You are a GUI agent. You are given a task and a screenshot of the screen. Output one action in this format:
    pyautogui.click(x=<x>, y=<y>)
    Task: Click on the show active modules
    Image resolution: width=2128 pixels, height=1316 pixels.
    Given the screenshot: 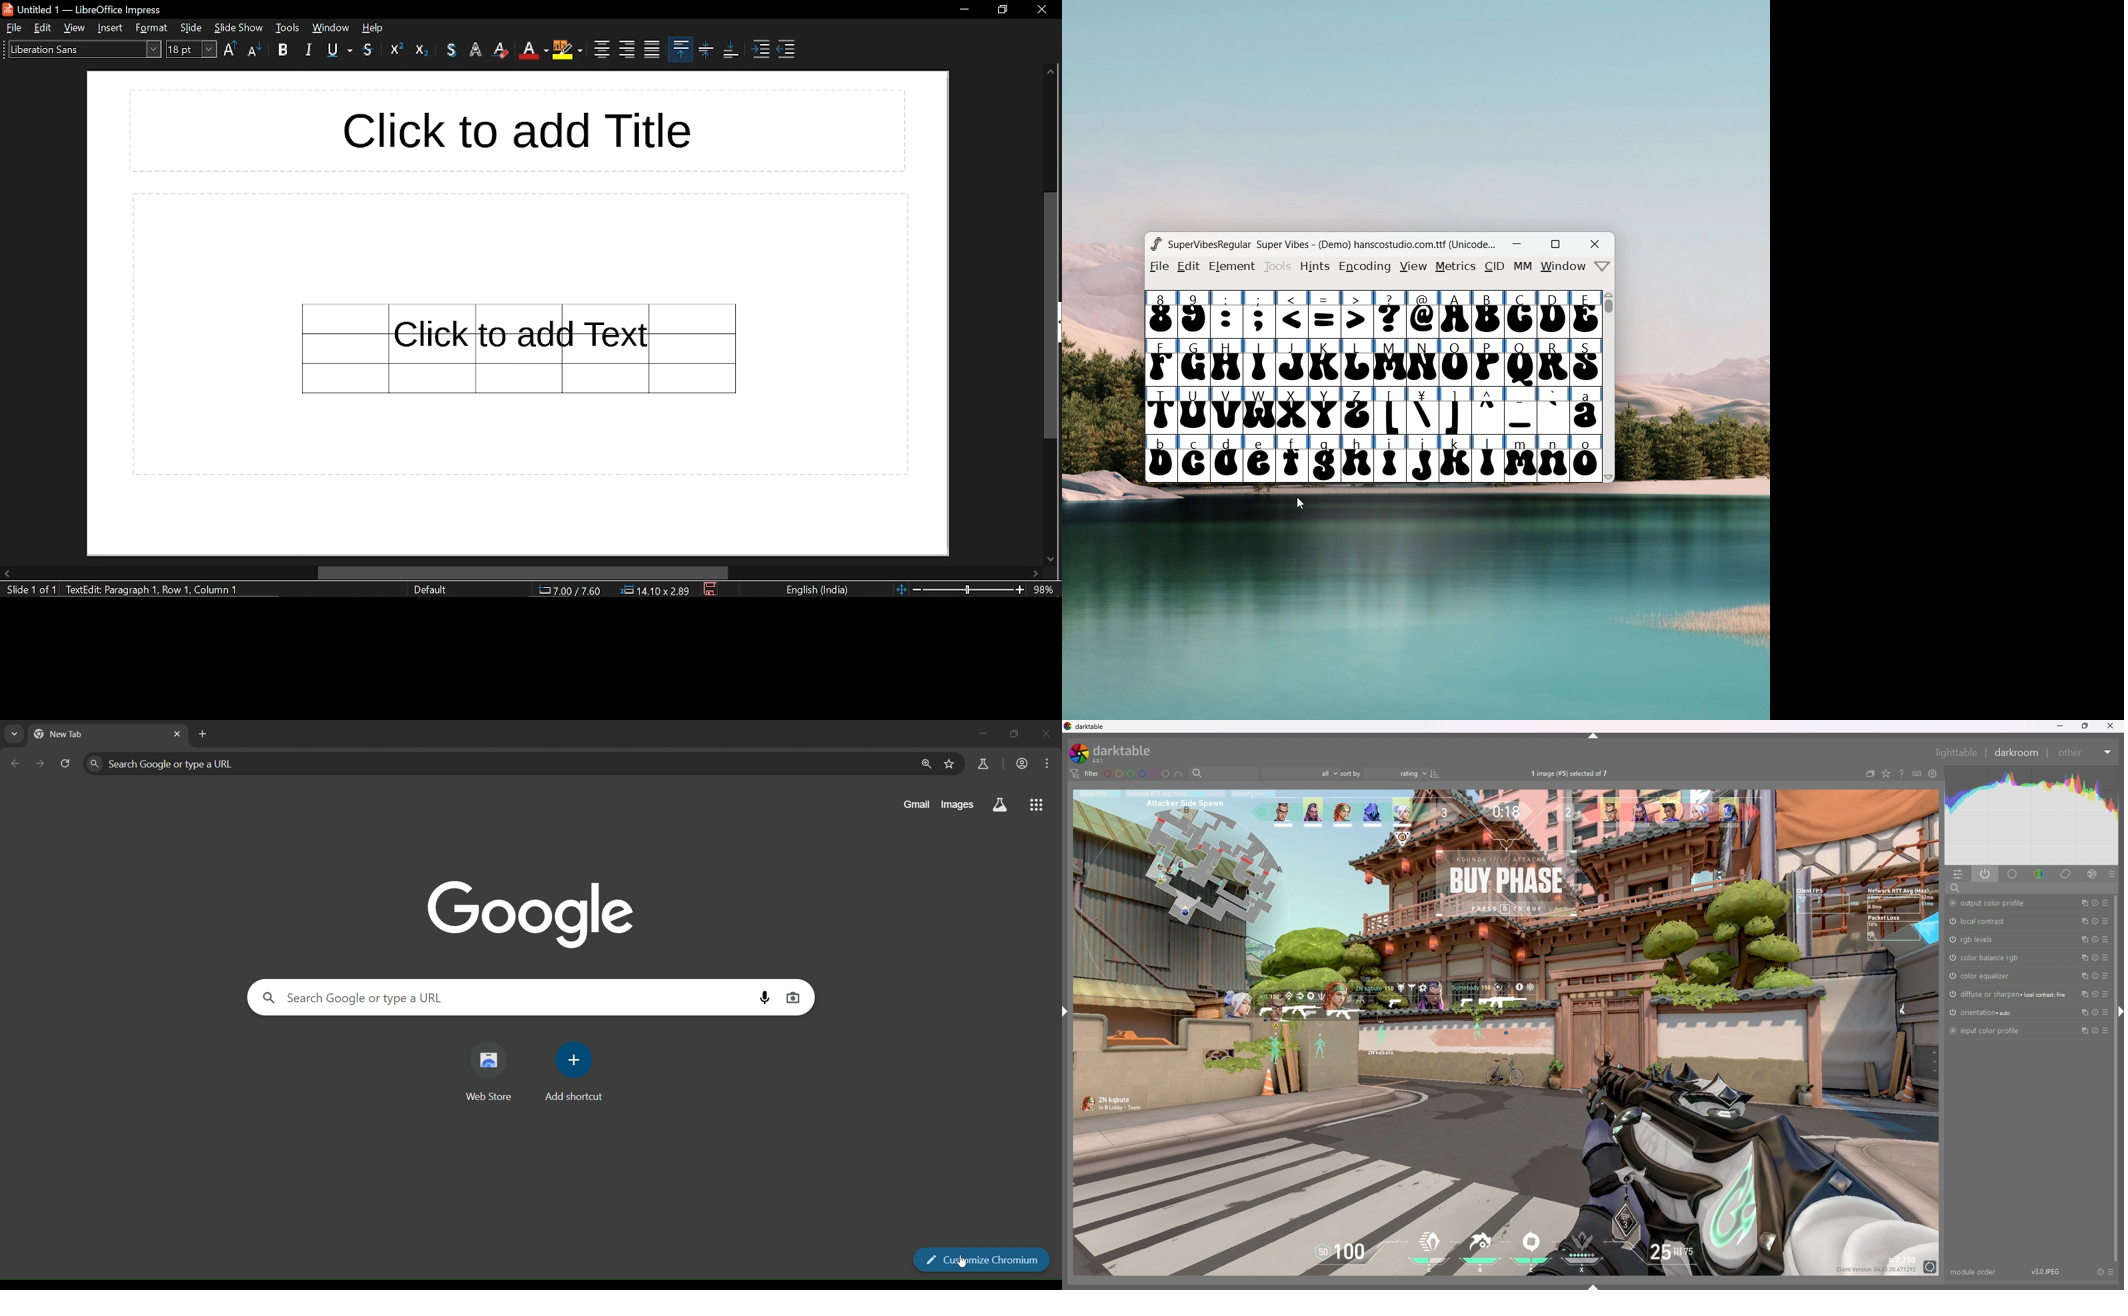 What is the action you would take?
    pyautogui.click(x=1986, y=874)
    